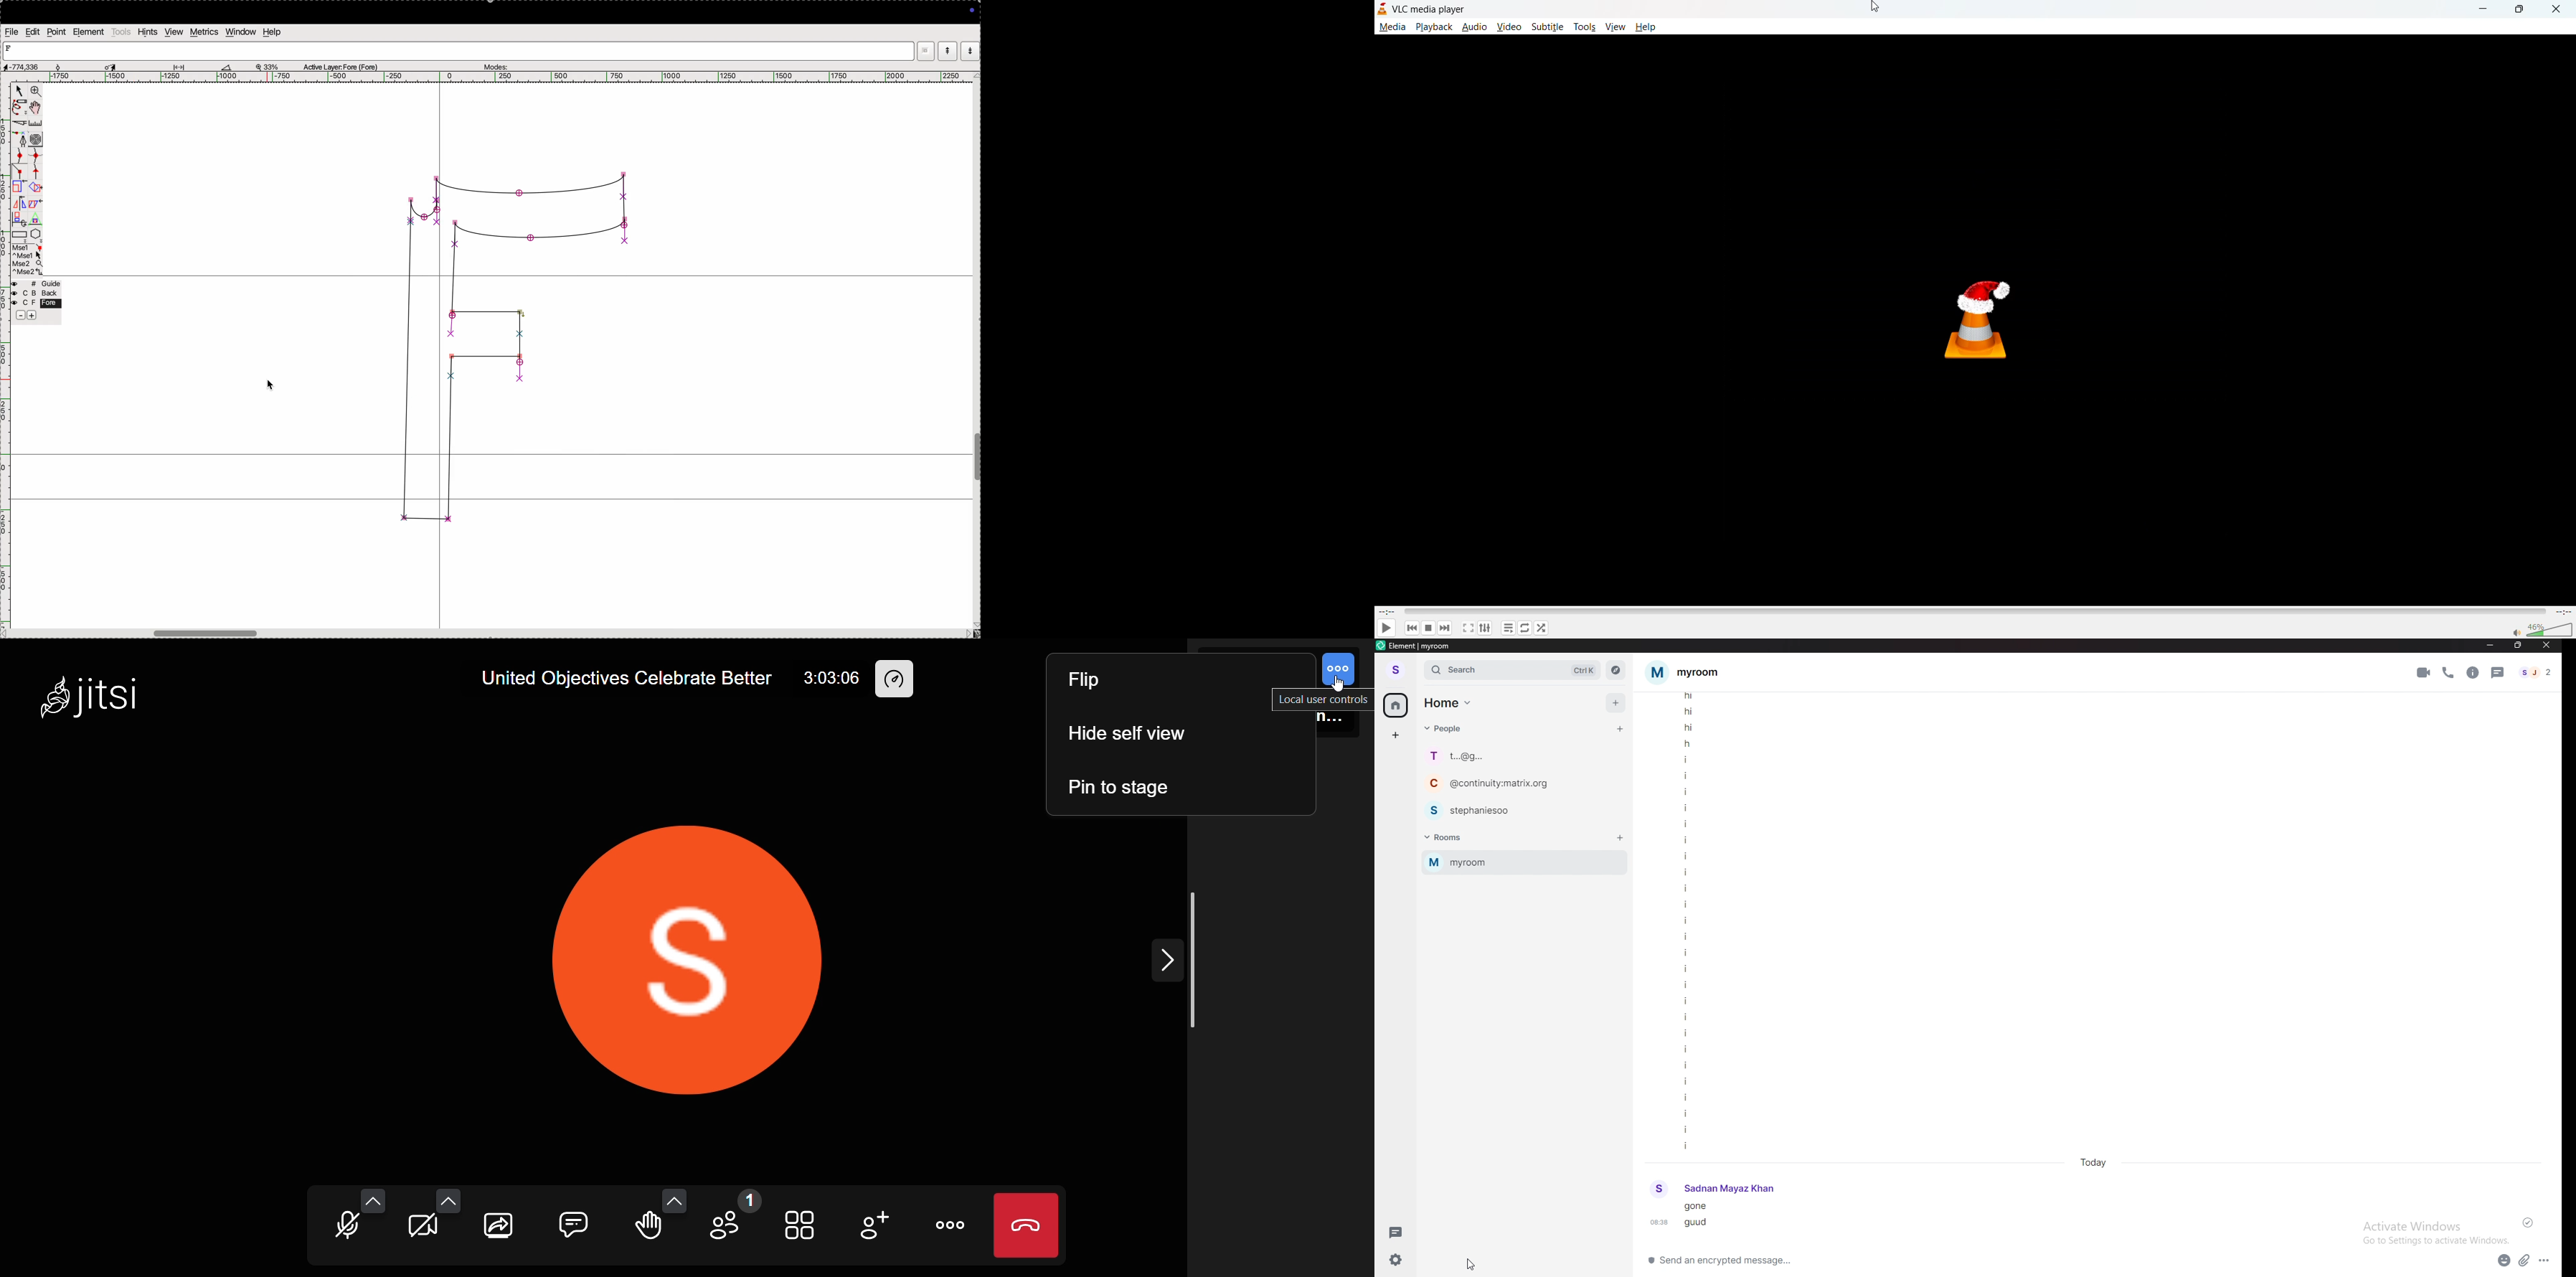 This screenshot has width=2576, height=1288. Describe the element at coordinates (2449, 673) in the screenshot. I see `voice call` at that location.